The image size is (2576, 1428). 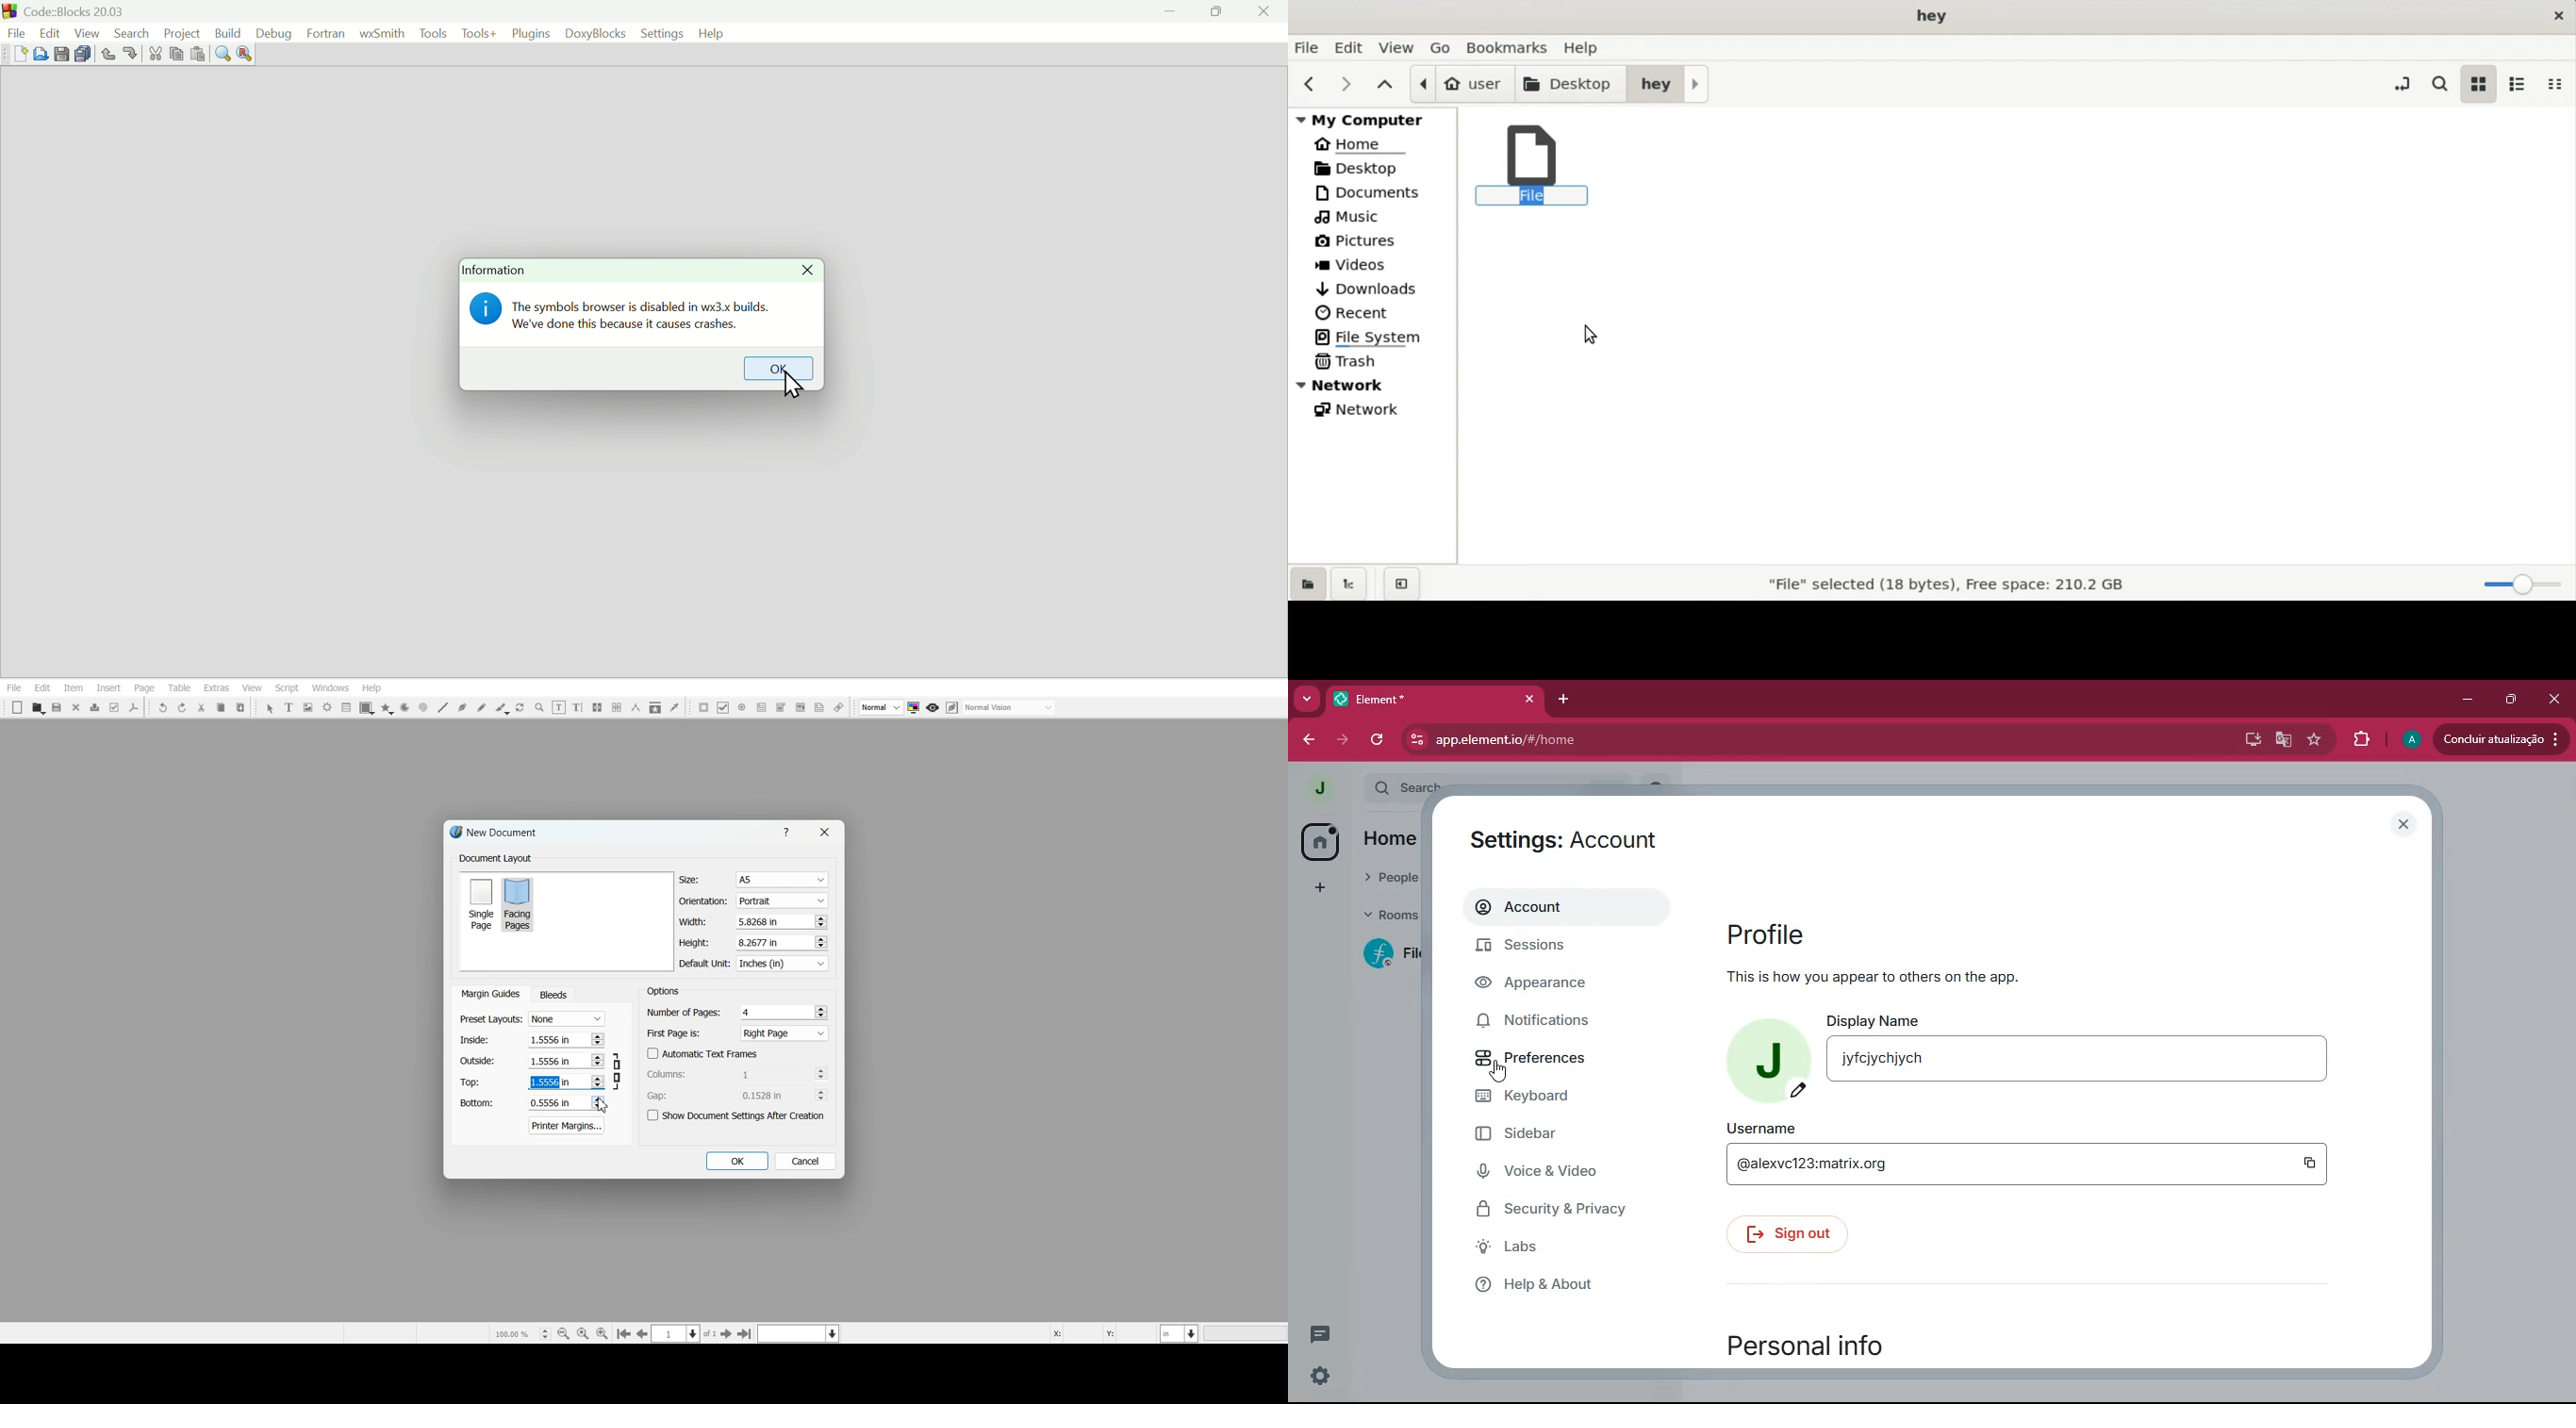 I want to click on Shape, so click(x=367, y=708).